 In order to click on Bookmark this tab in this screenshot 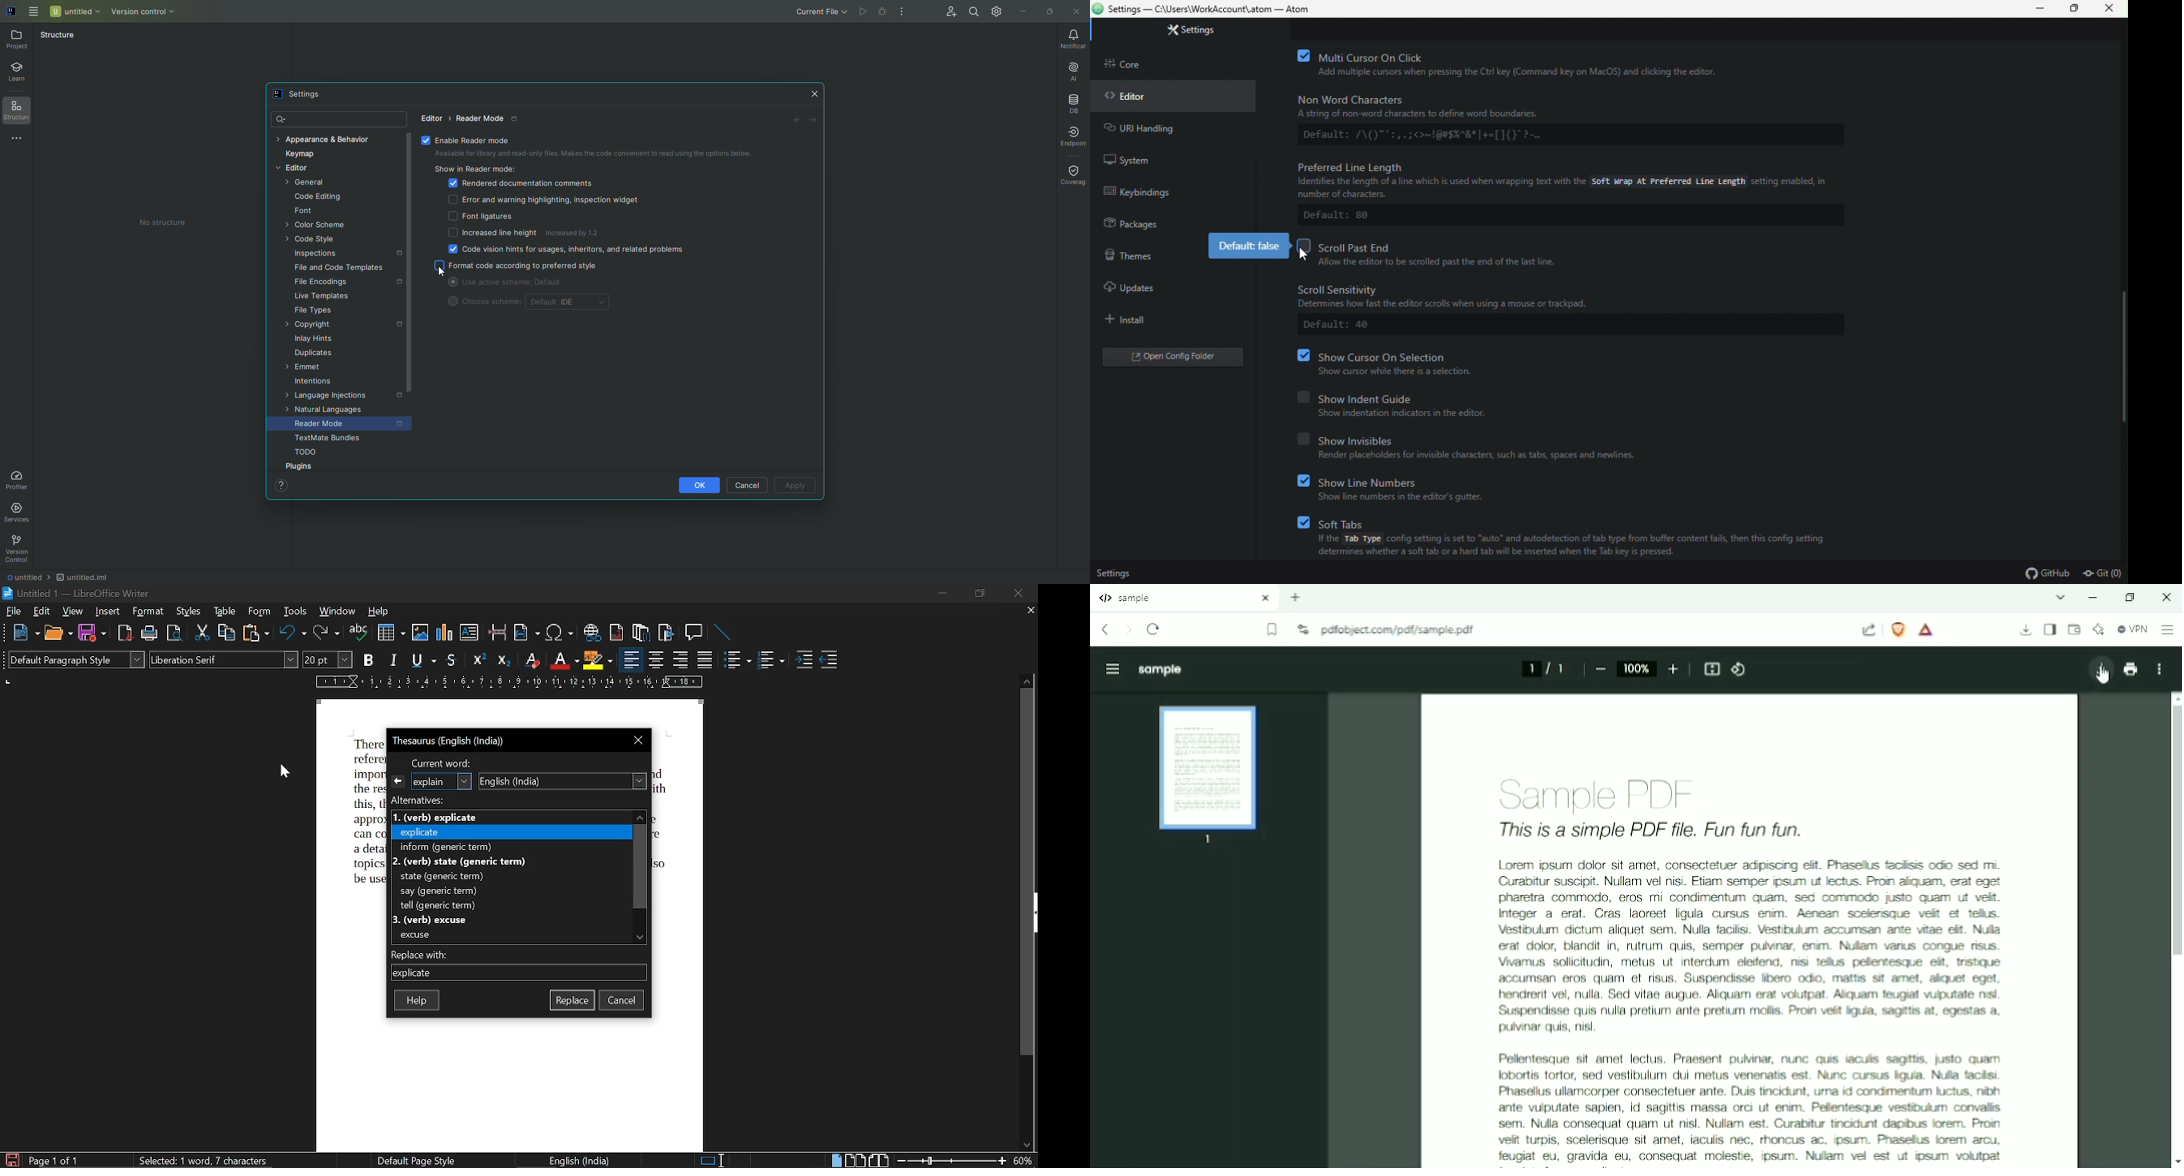, I will do `click(1273, 630)`.